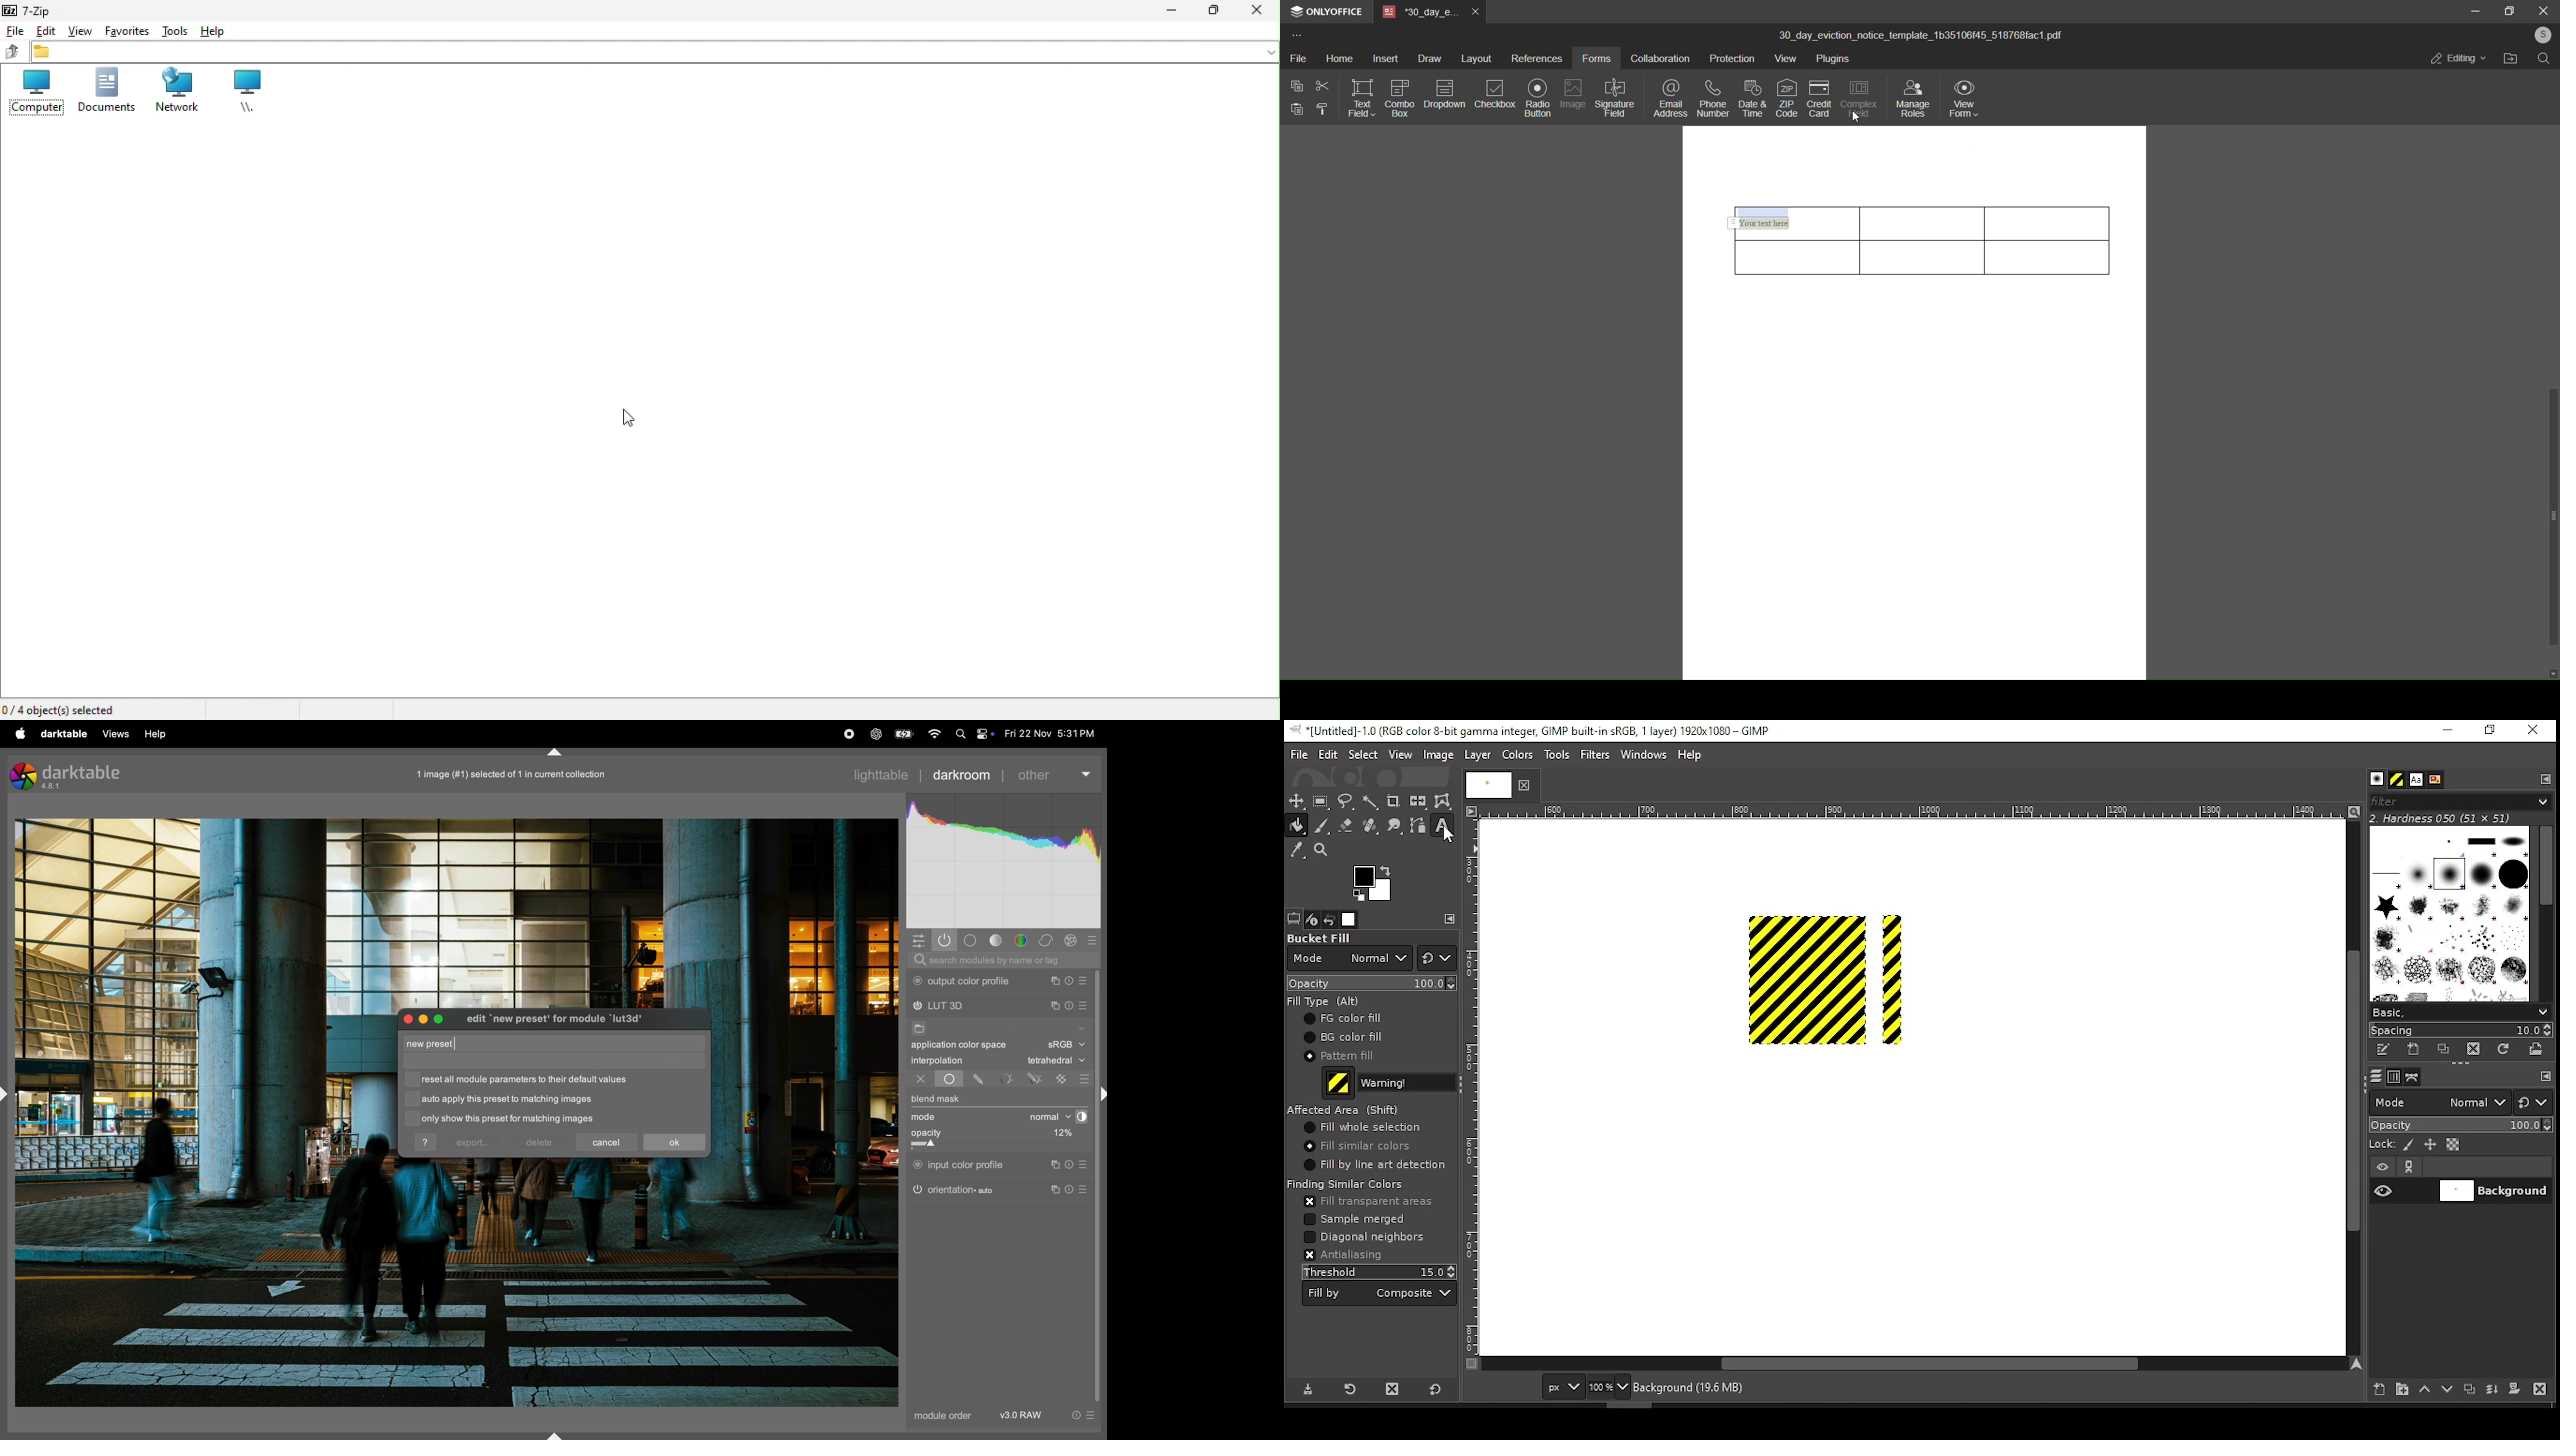 Image resolution: width=2576 pixels, height=1456 pixels. What do you see at coordinates (72, 775) in the screenshot?
I see `darktable version` at bounding box center [72, 775].